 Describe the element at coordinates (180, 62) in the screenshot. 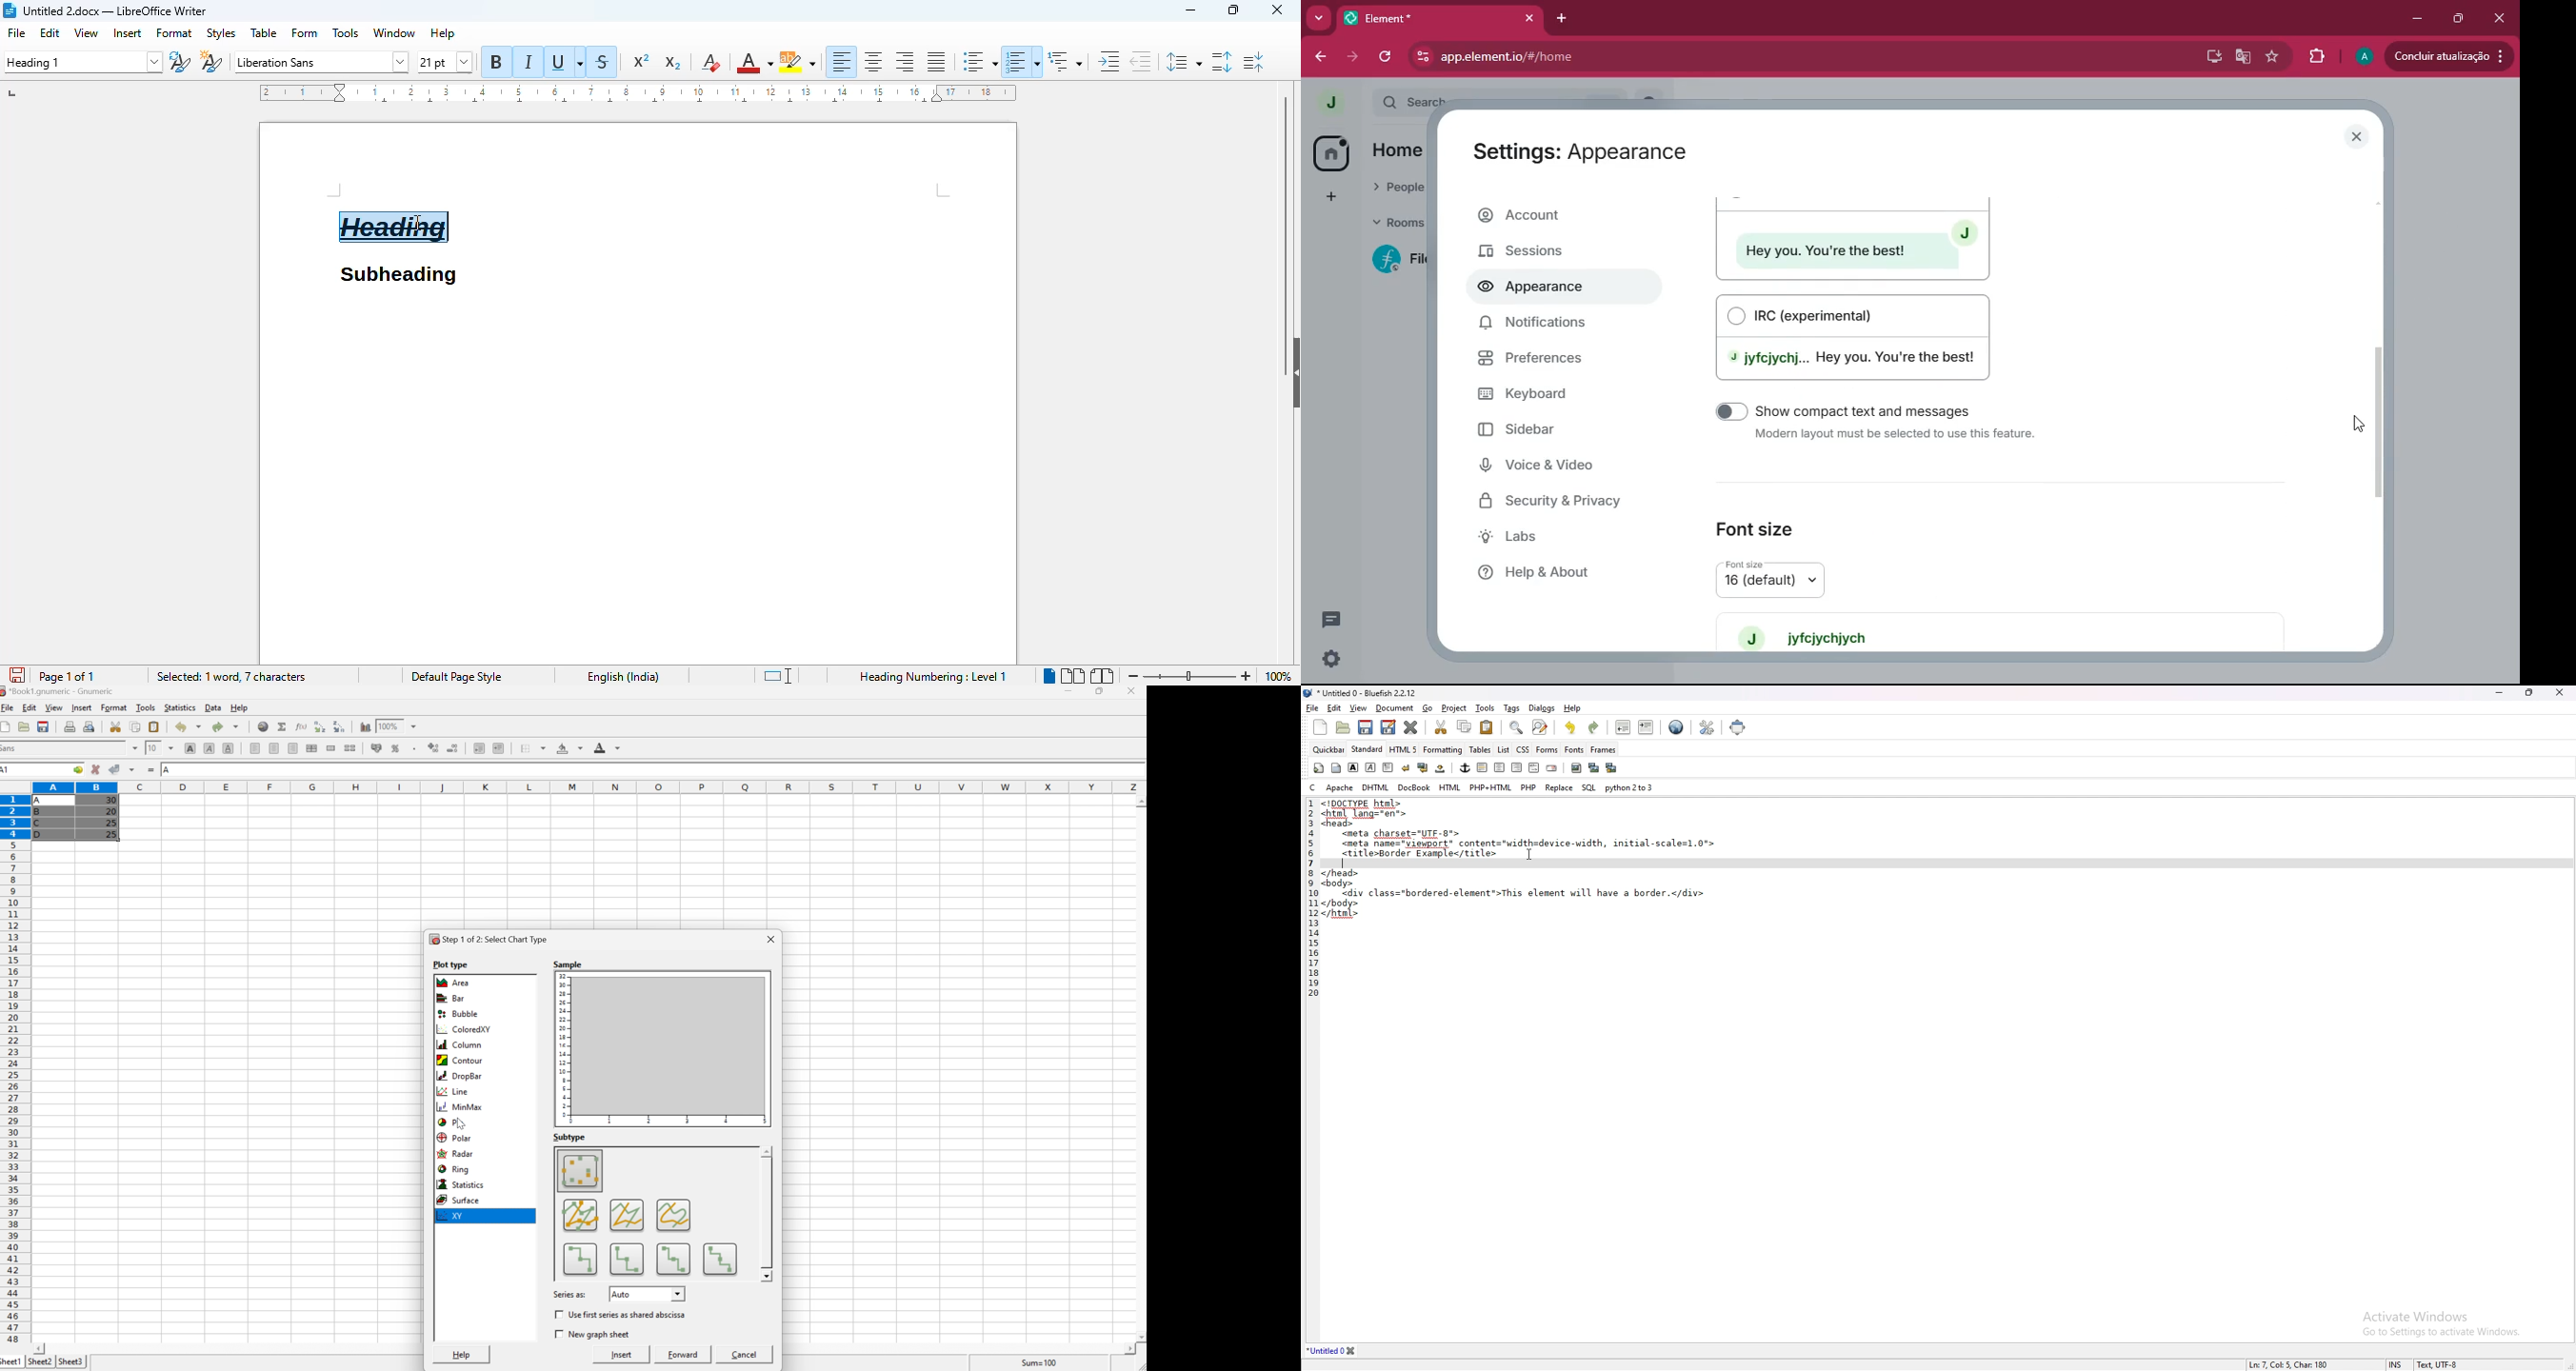

I see `update selected style` at that location.